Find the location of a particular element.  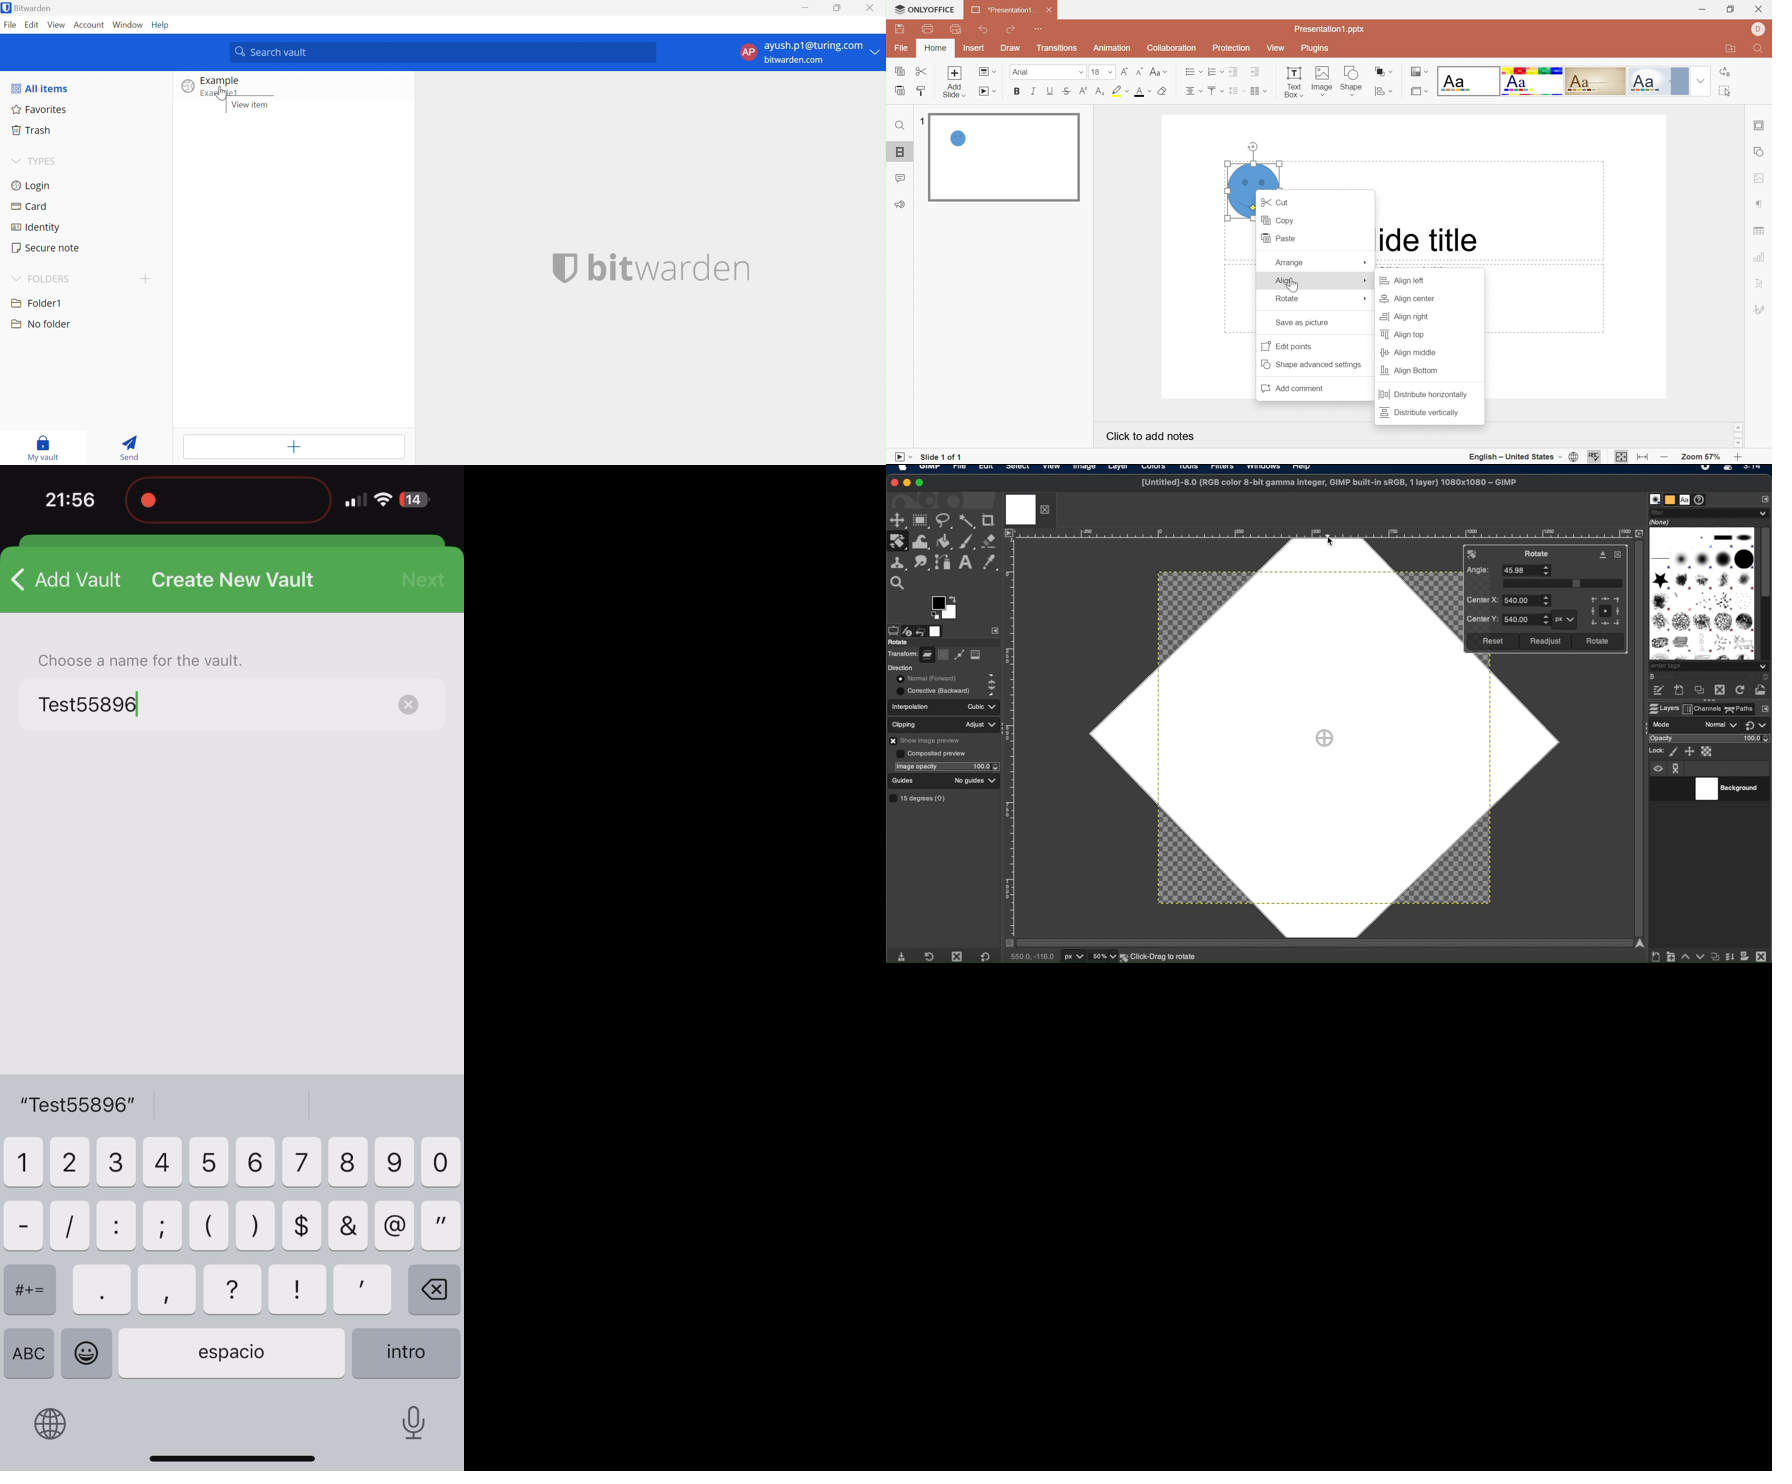

slide settings is located at coordinates (1761, 126).